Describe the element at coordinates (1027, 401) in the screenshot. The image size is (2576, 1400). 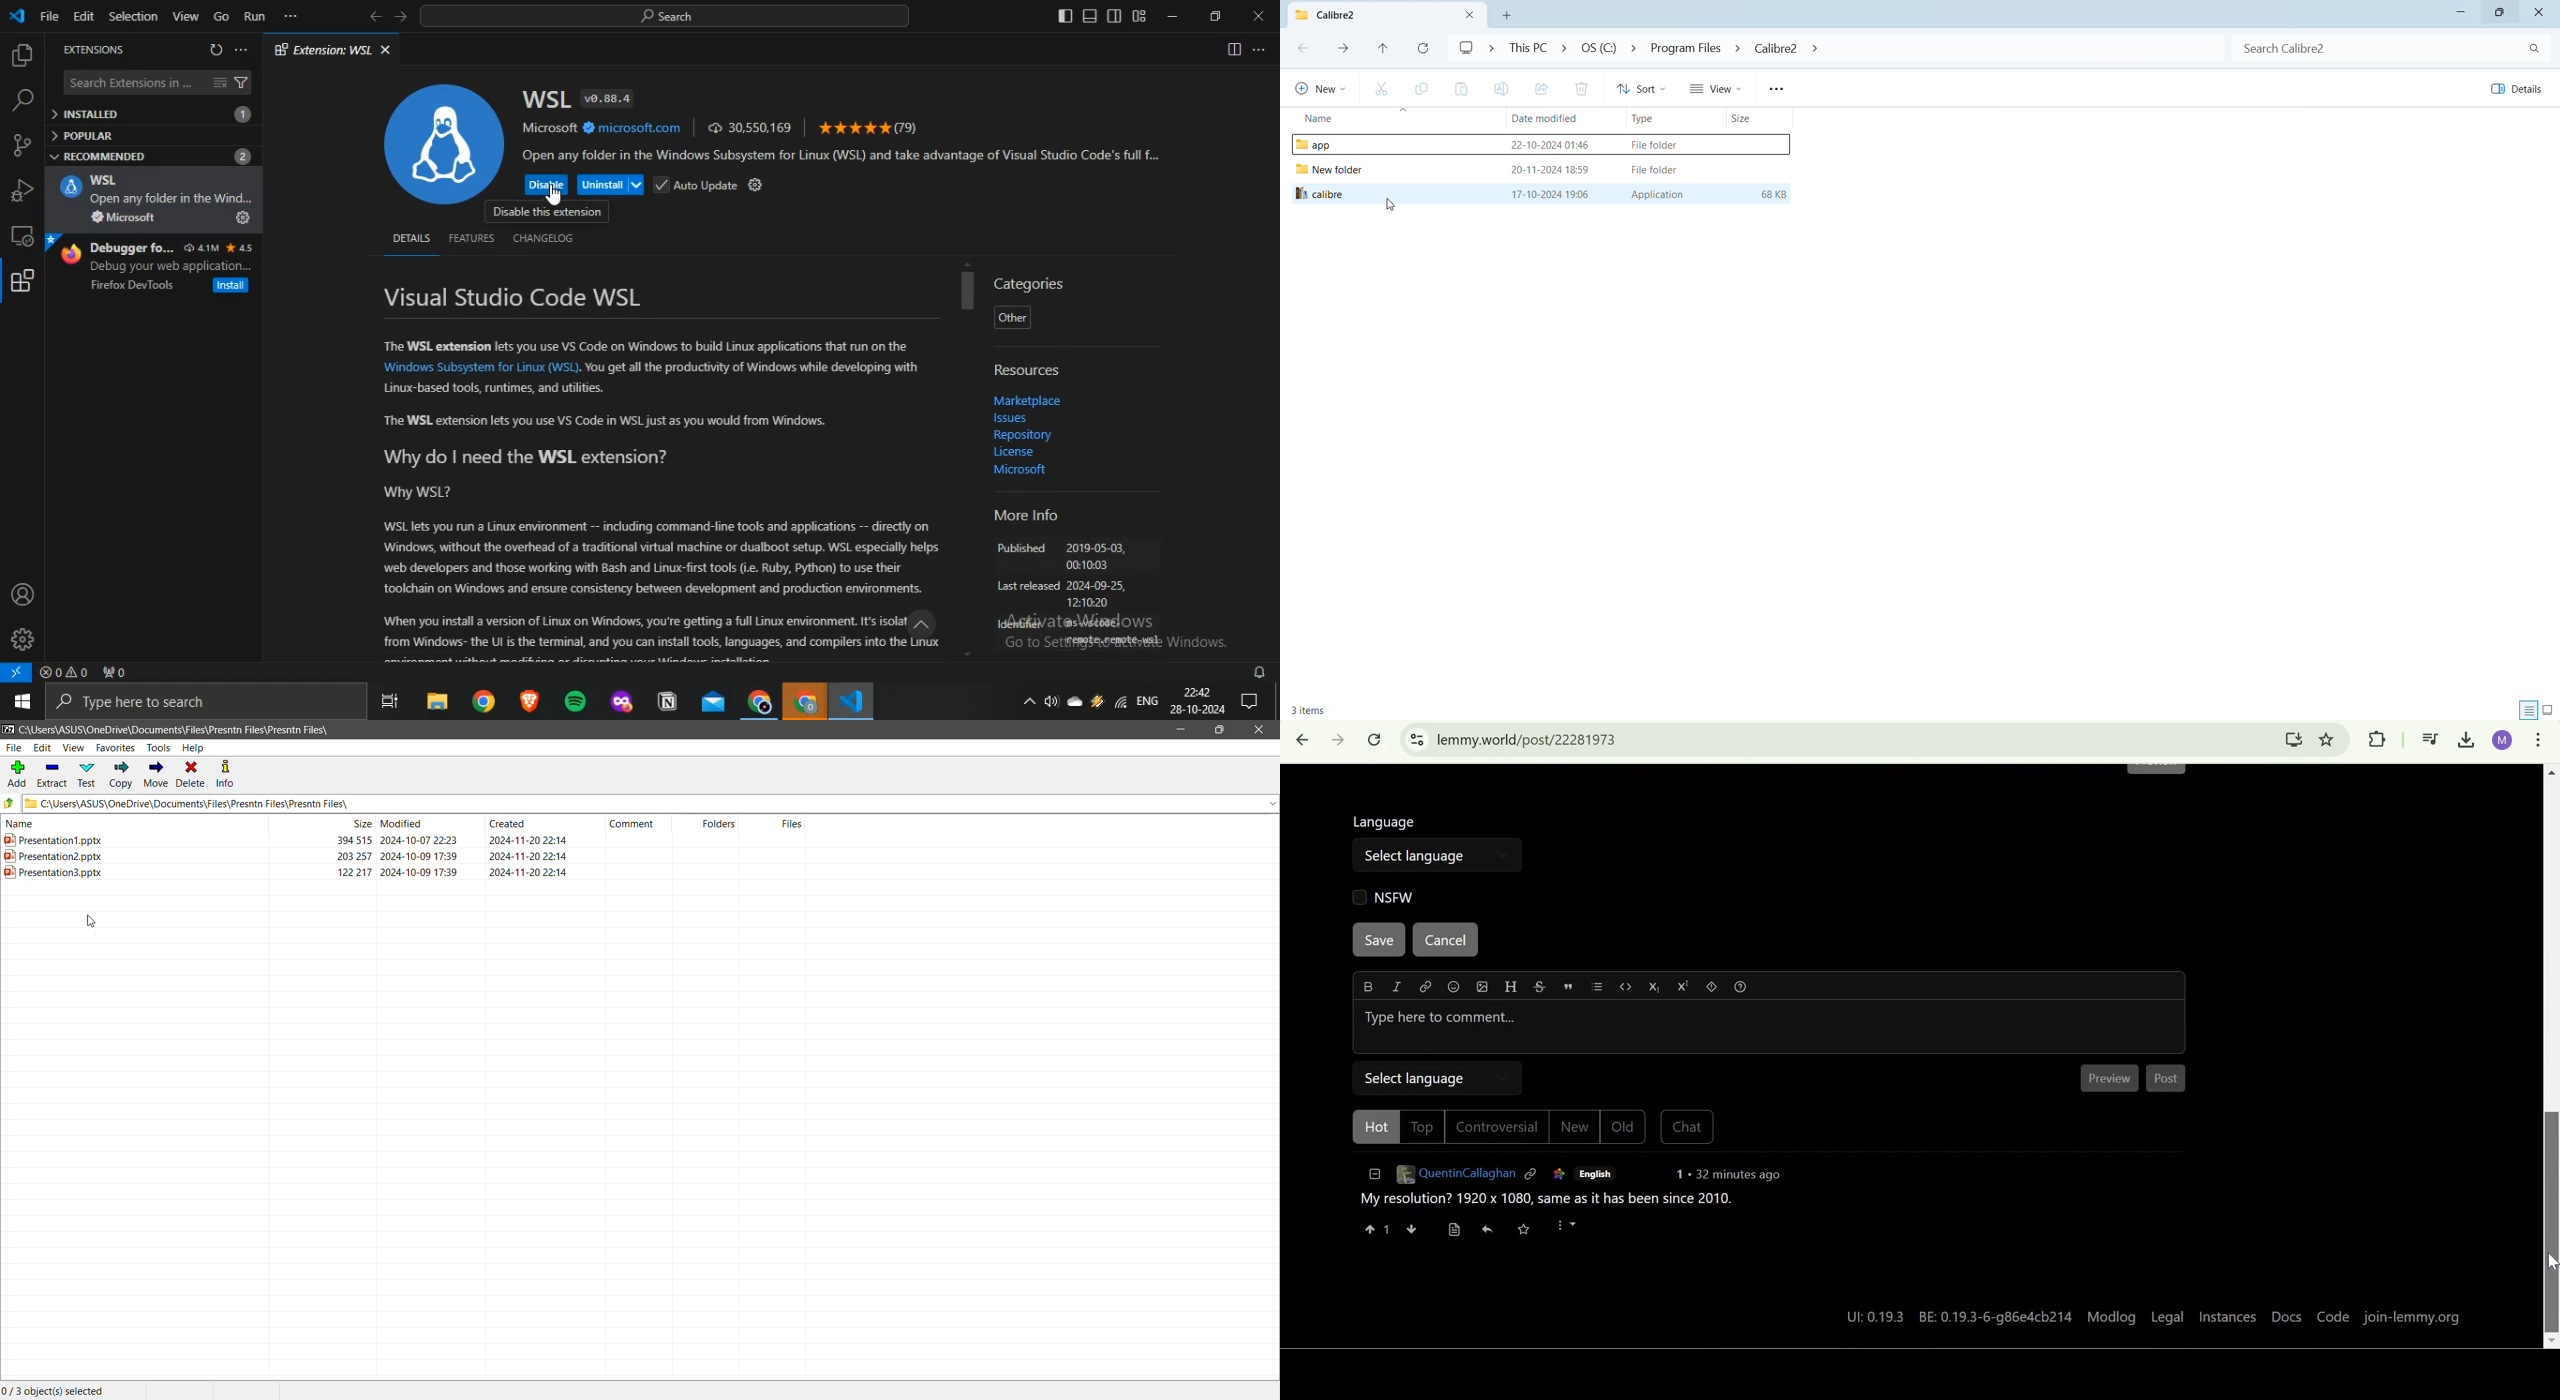
I see `‘Marketplace` at that location.